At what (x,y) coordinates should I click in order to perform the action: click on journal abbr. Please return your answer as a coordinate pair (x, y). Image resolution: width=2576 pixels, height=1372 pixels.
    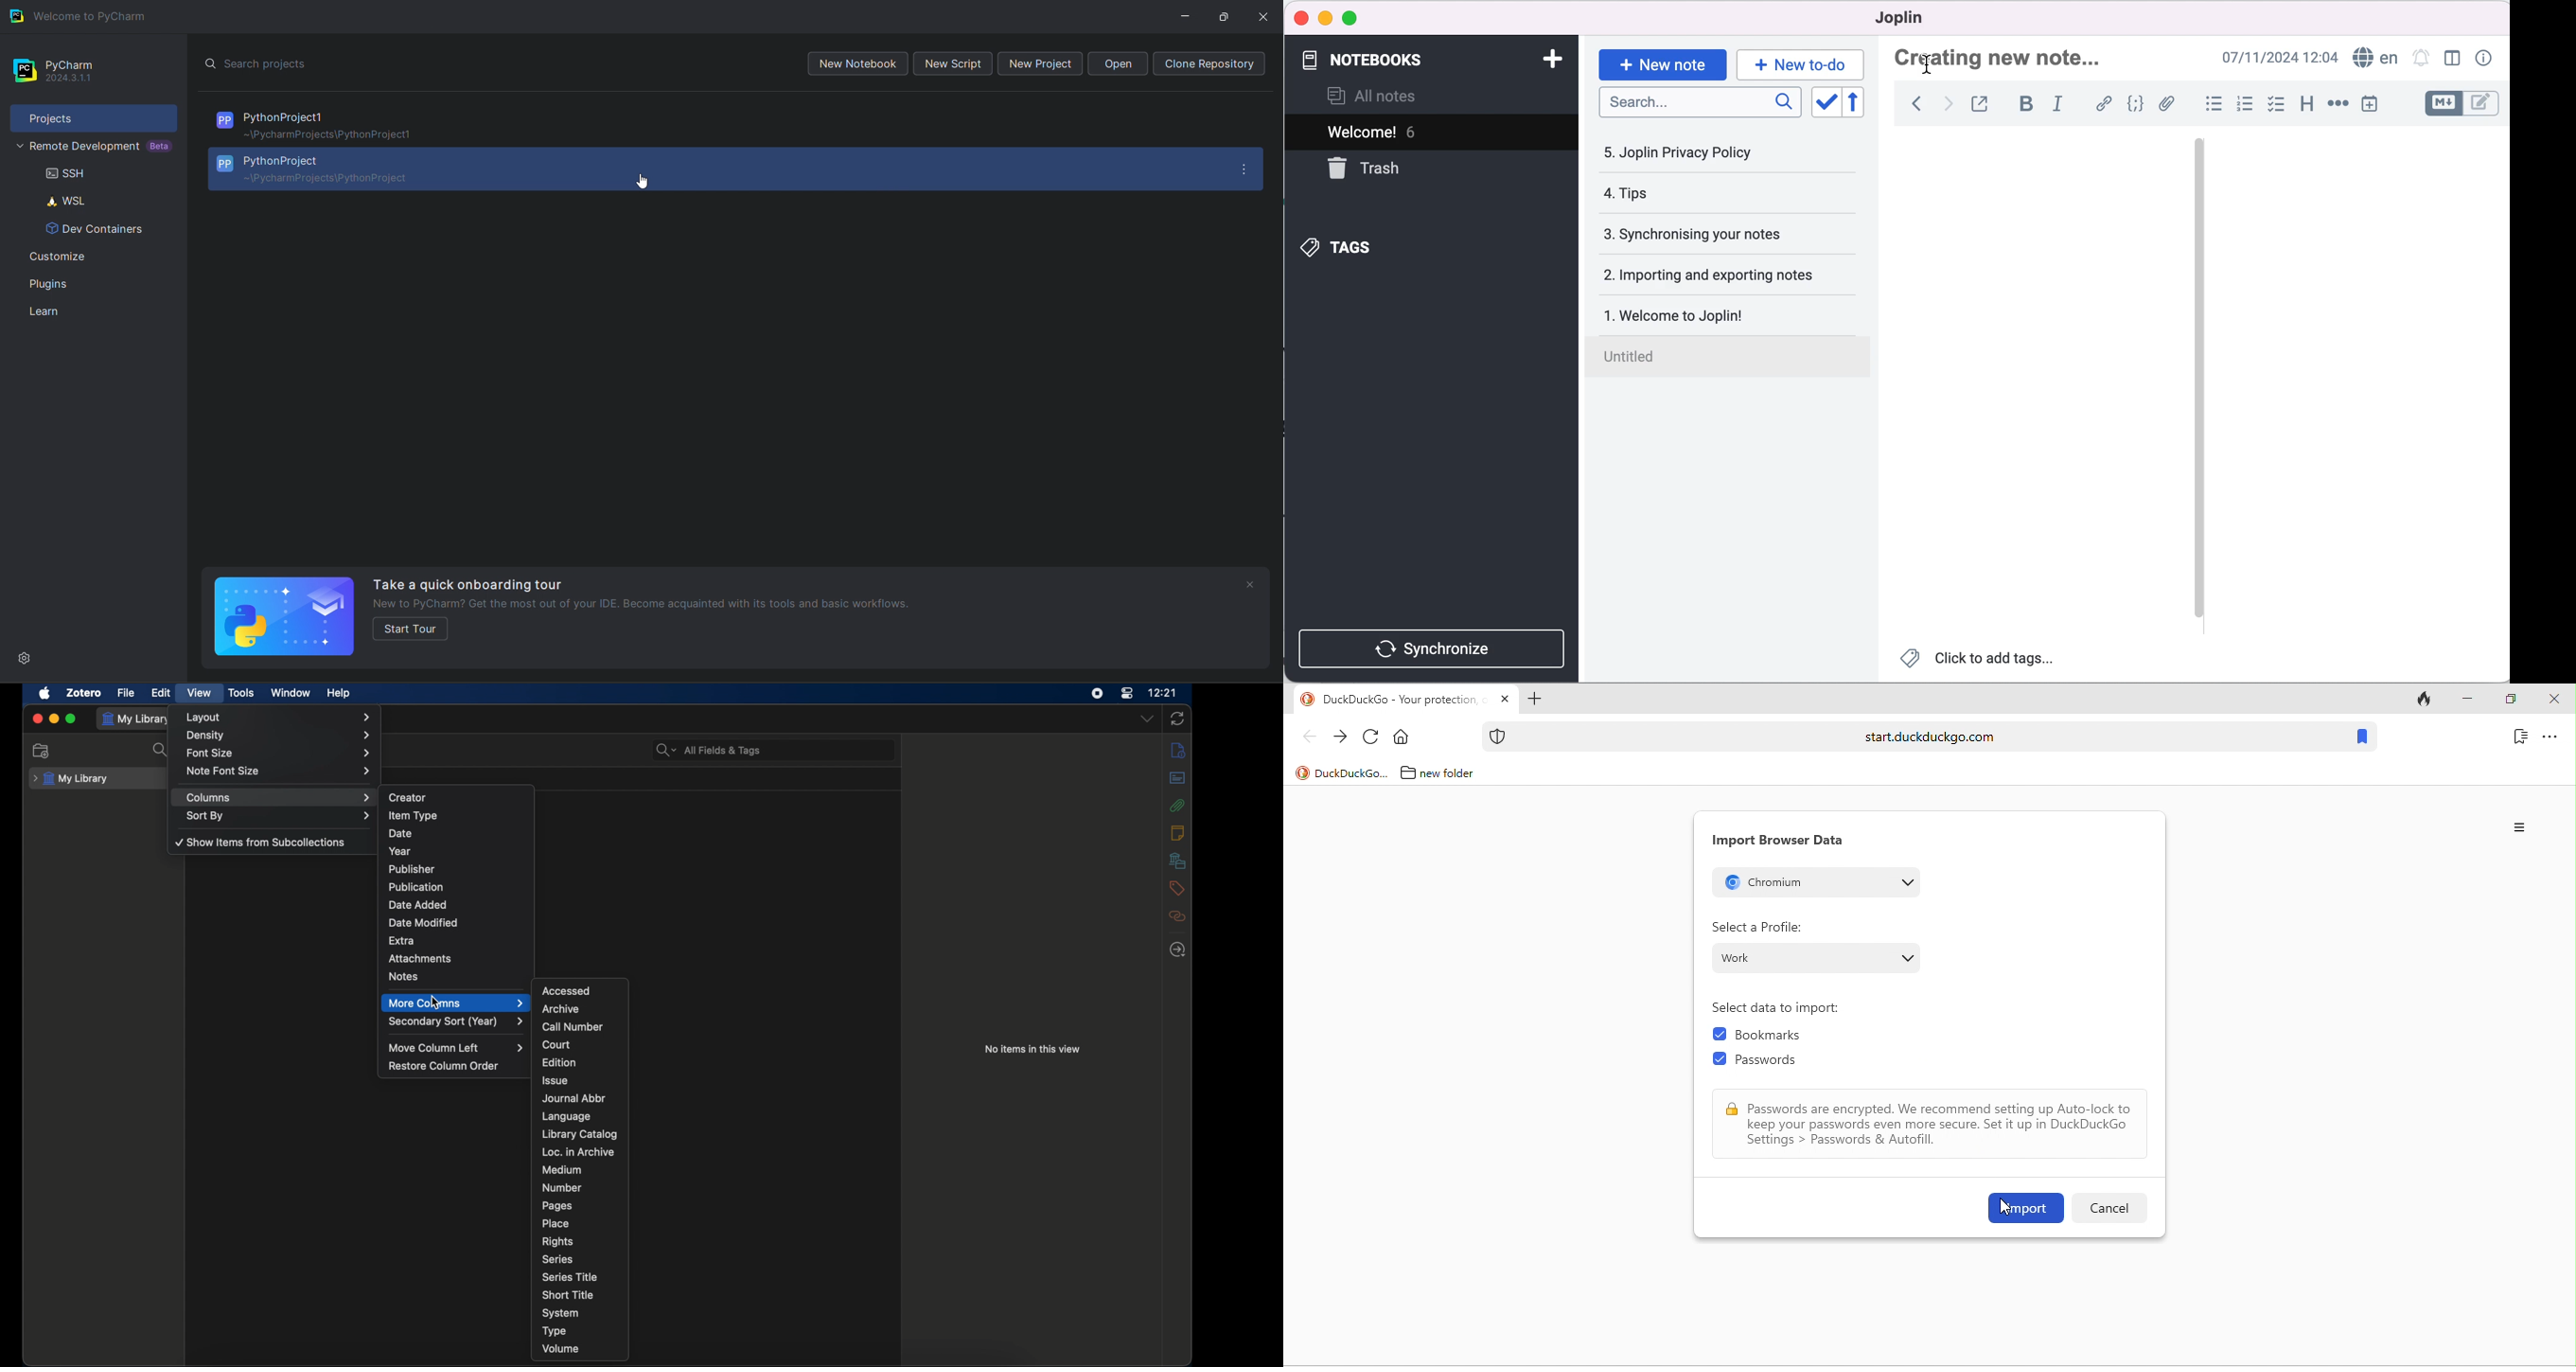
    Looking at the image, I should click on (574, 1099).